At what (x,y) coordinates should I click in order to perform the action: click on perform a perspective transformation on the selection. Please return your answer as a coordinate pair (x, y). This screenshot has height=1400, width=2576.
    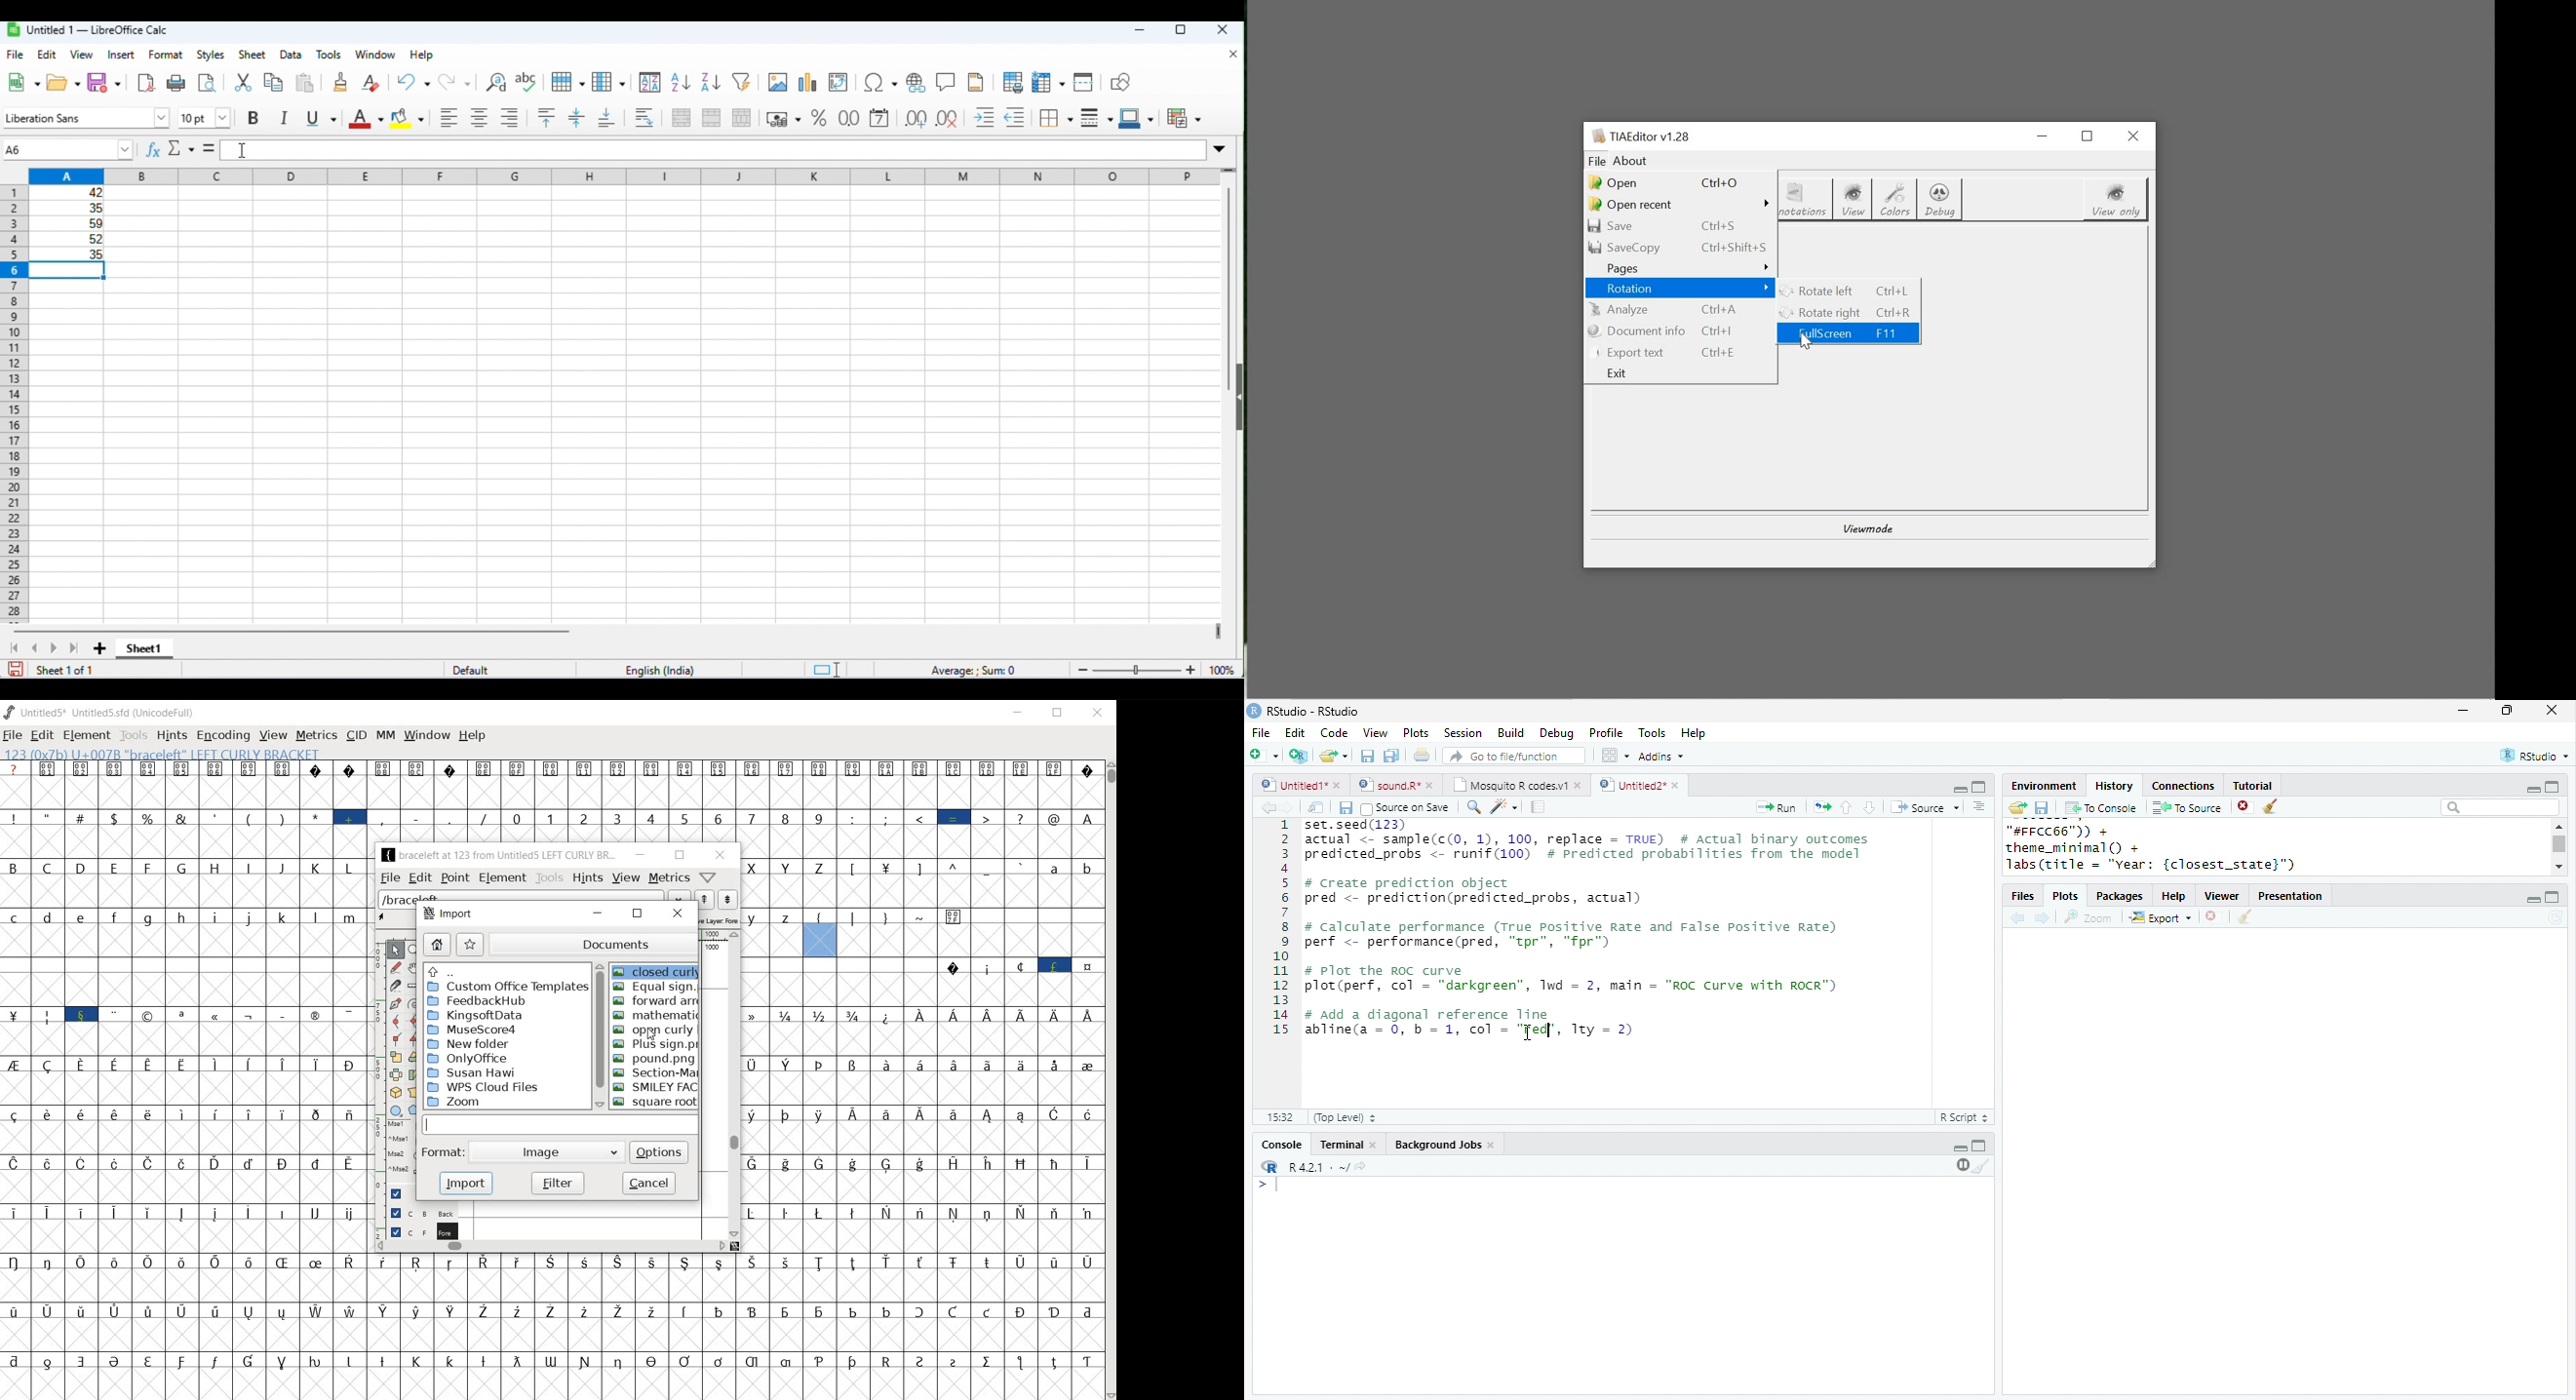
    Looking at the image, I should click on (414, 1092).